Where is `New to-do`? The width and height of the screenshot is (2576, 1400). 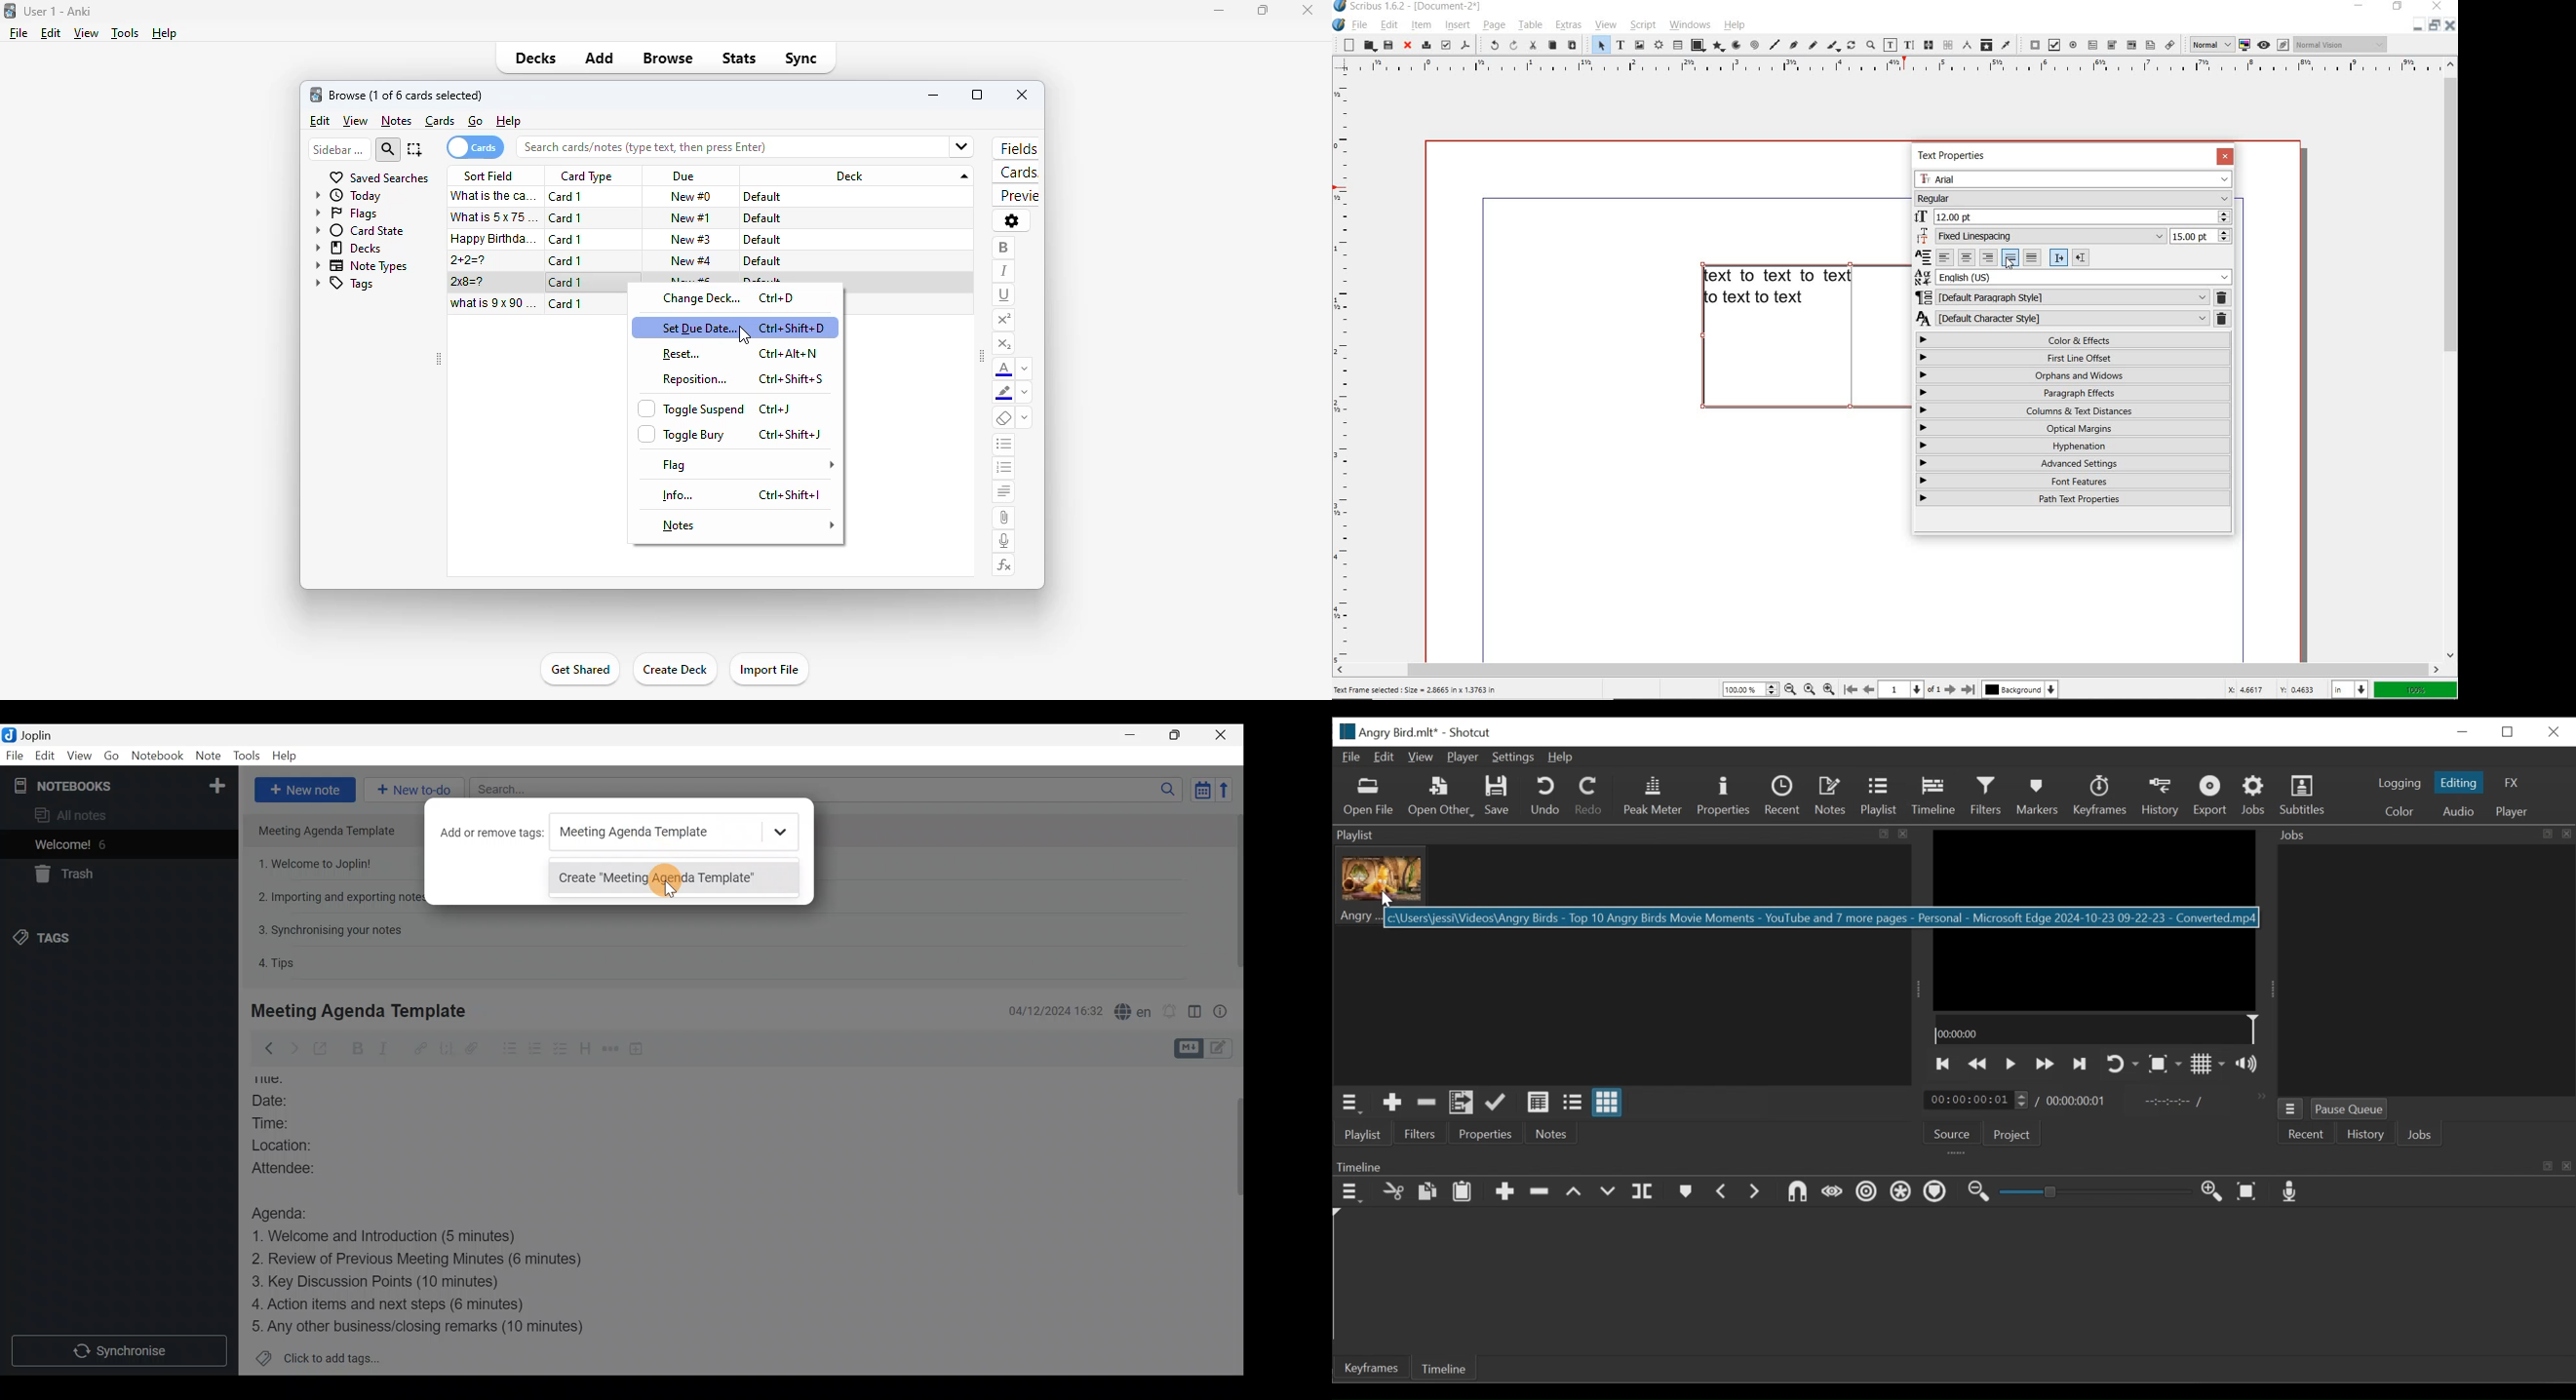
New to-do is located at coordinates (408, 787).